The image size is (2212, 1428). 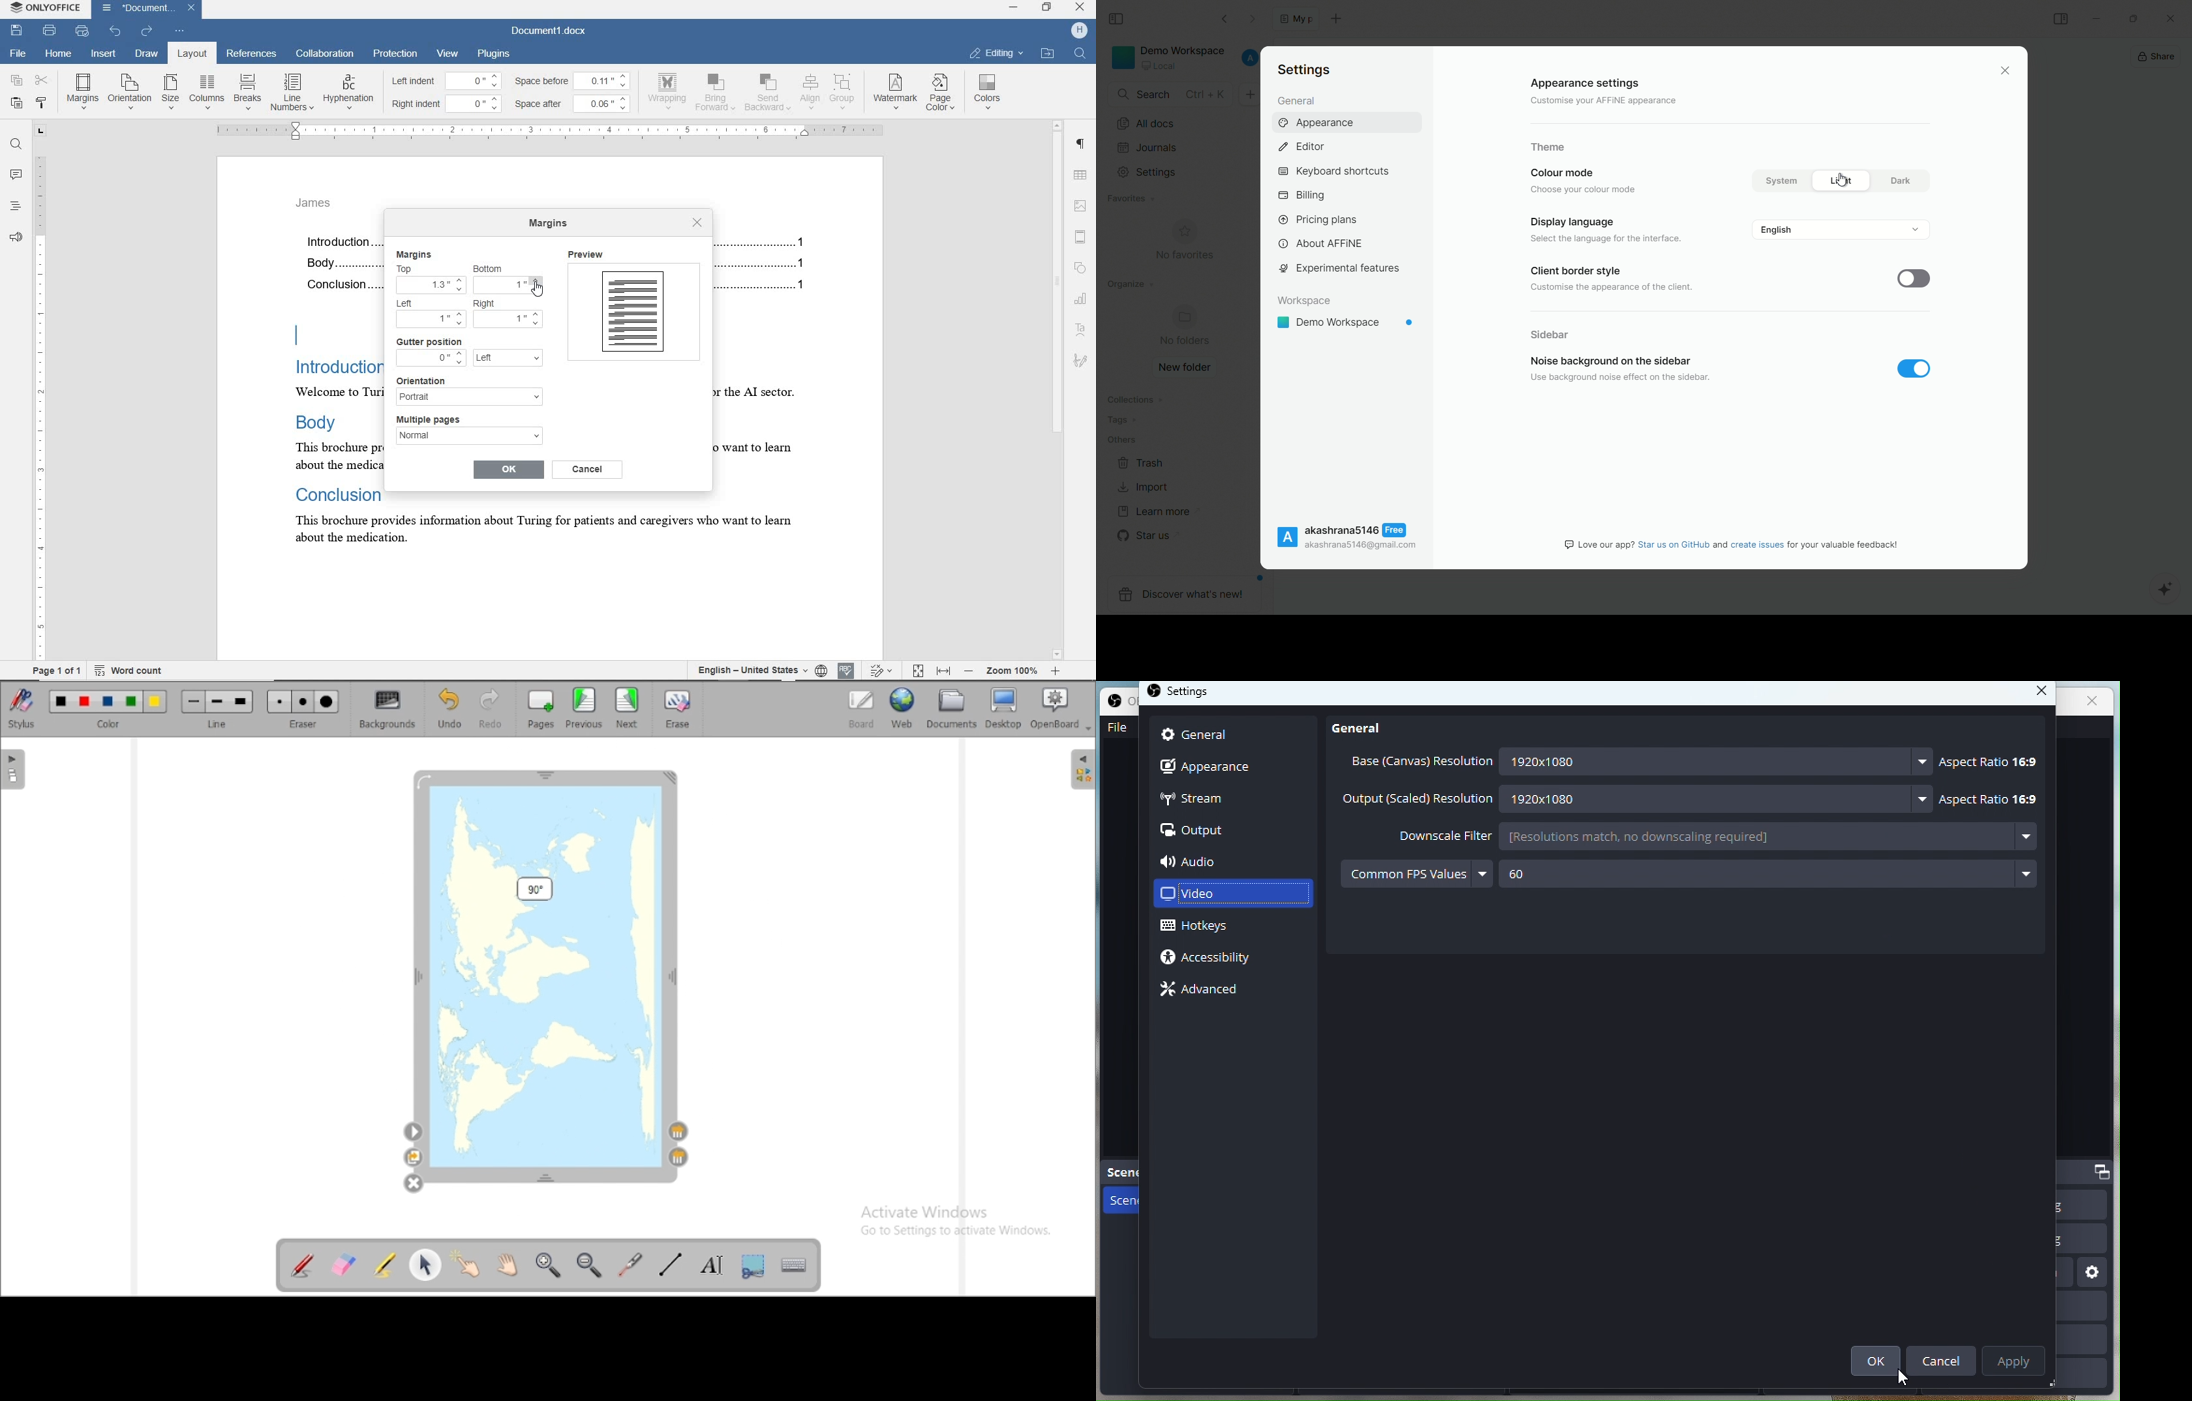 I want to click on Aspect ratio 16:9, so click(x=1990, y=799).